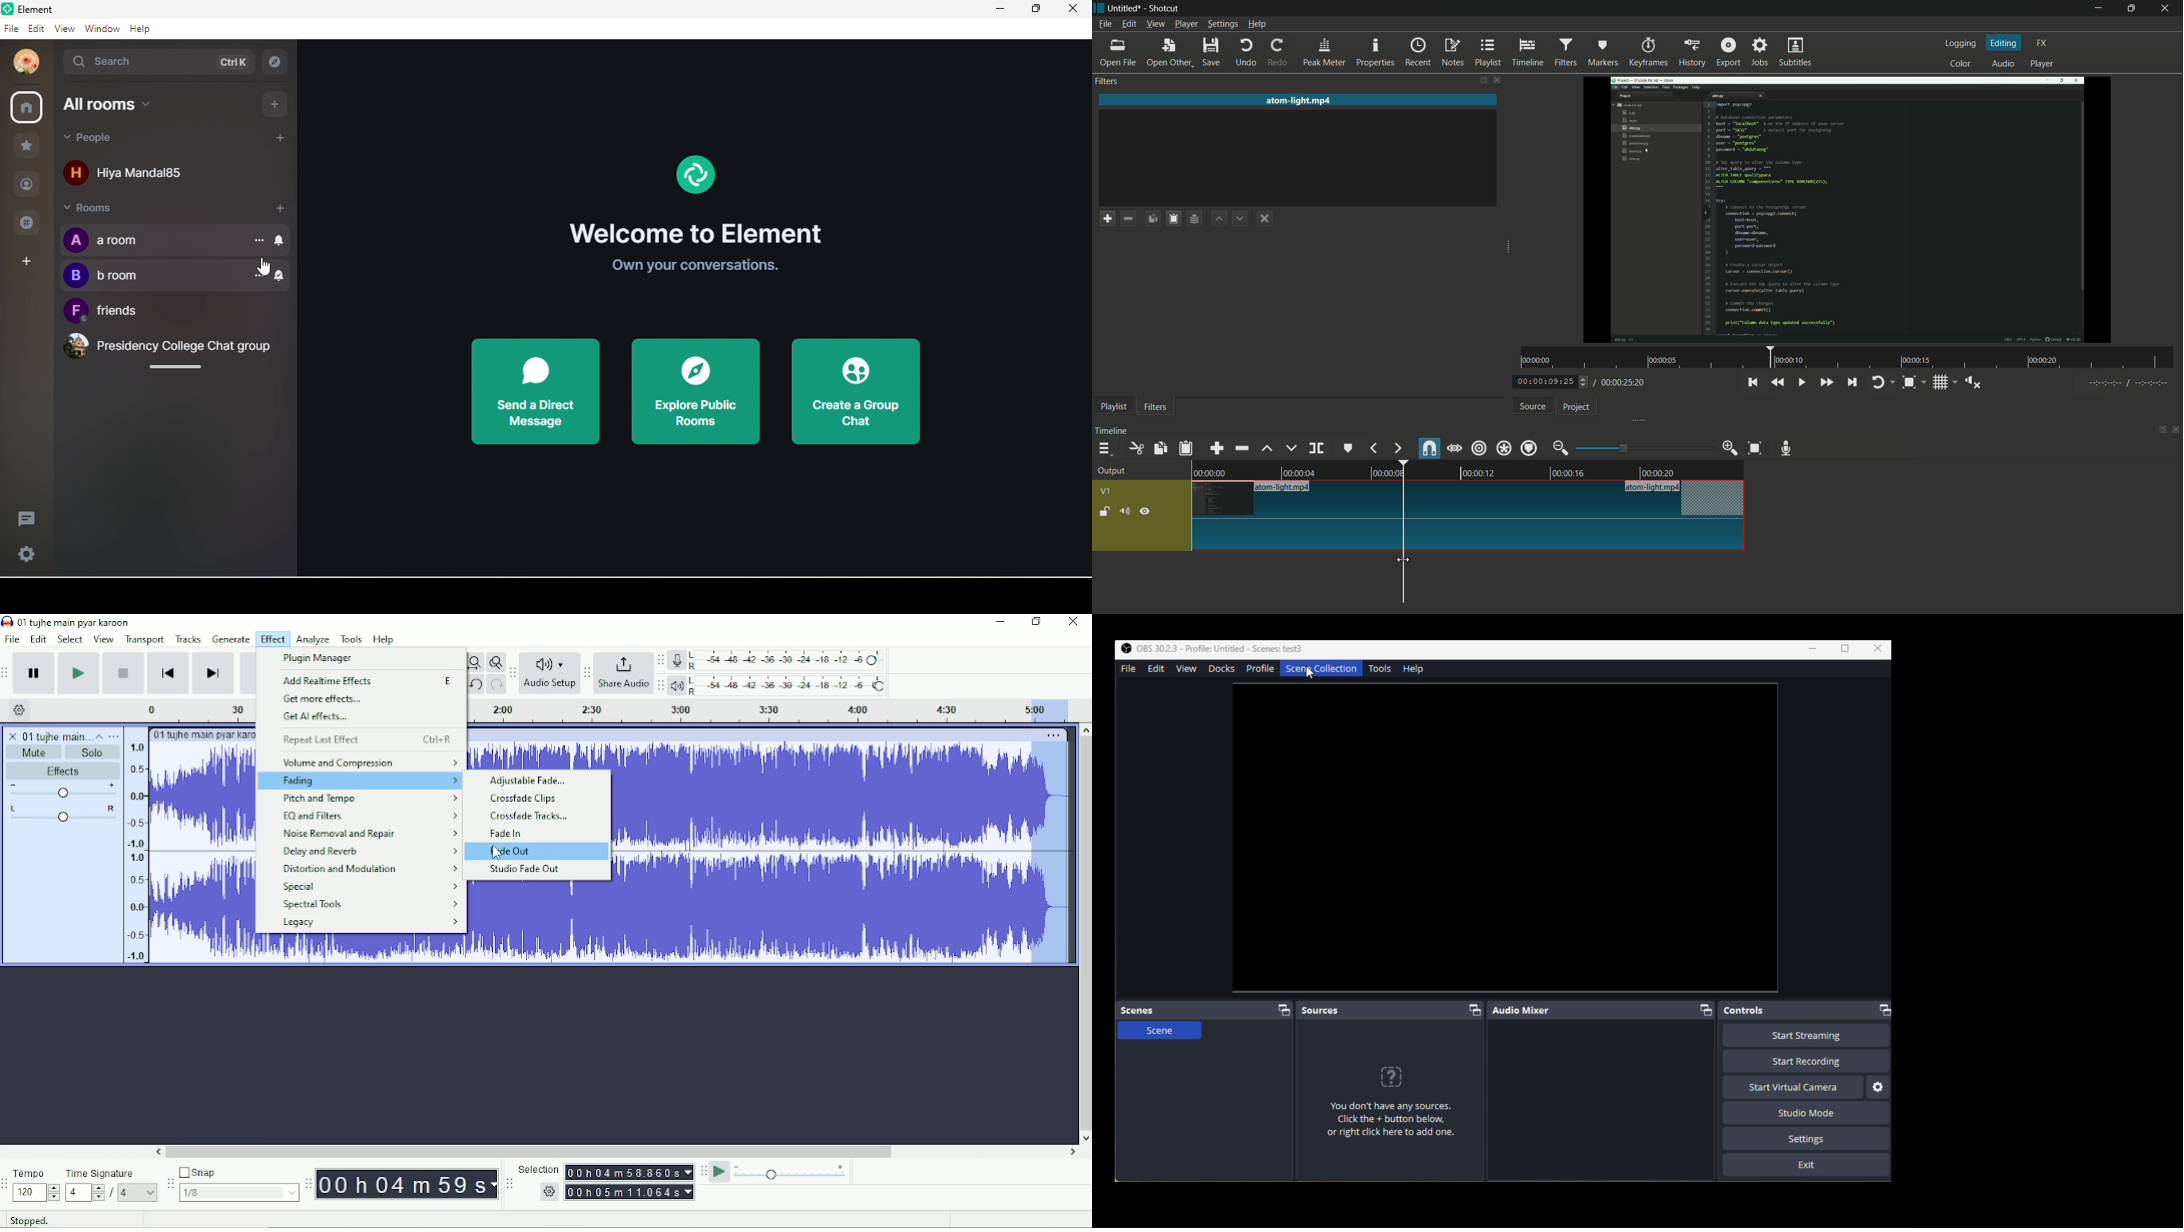 This screenshot has height=1232, width=2184. I want to click on Zoom toggle, so click(494, 662).